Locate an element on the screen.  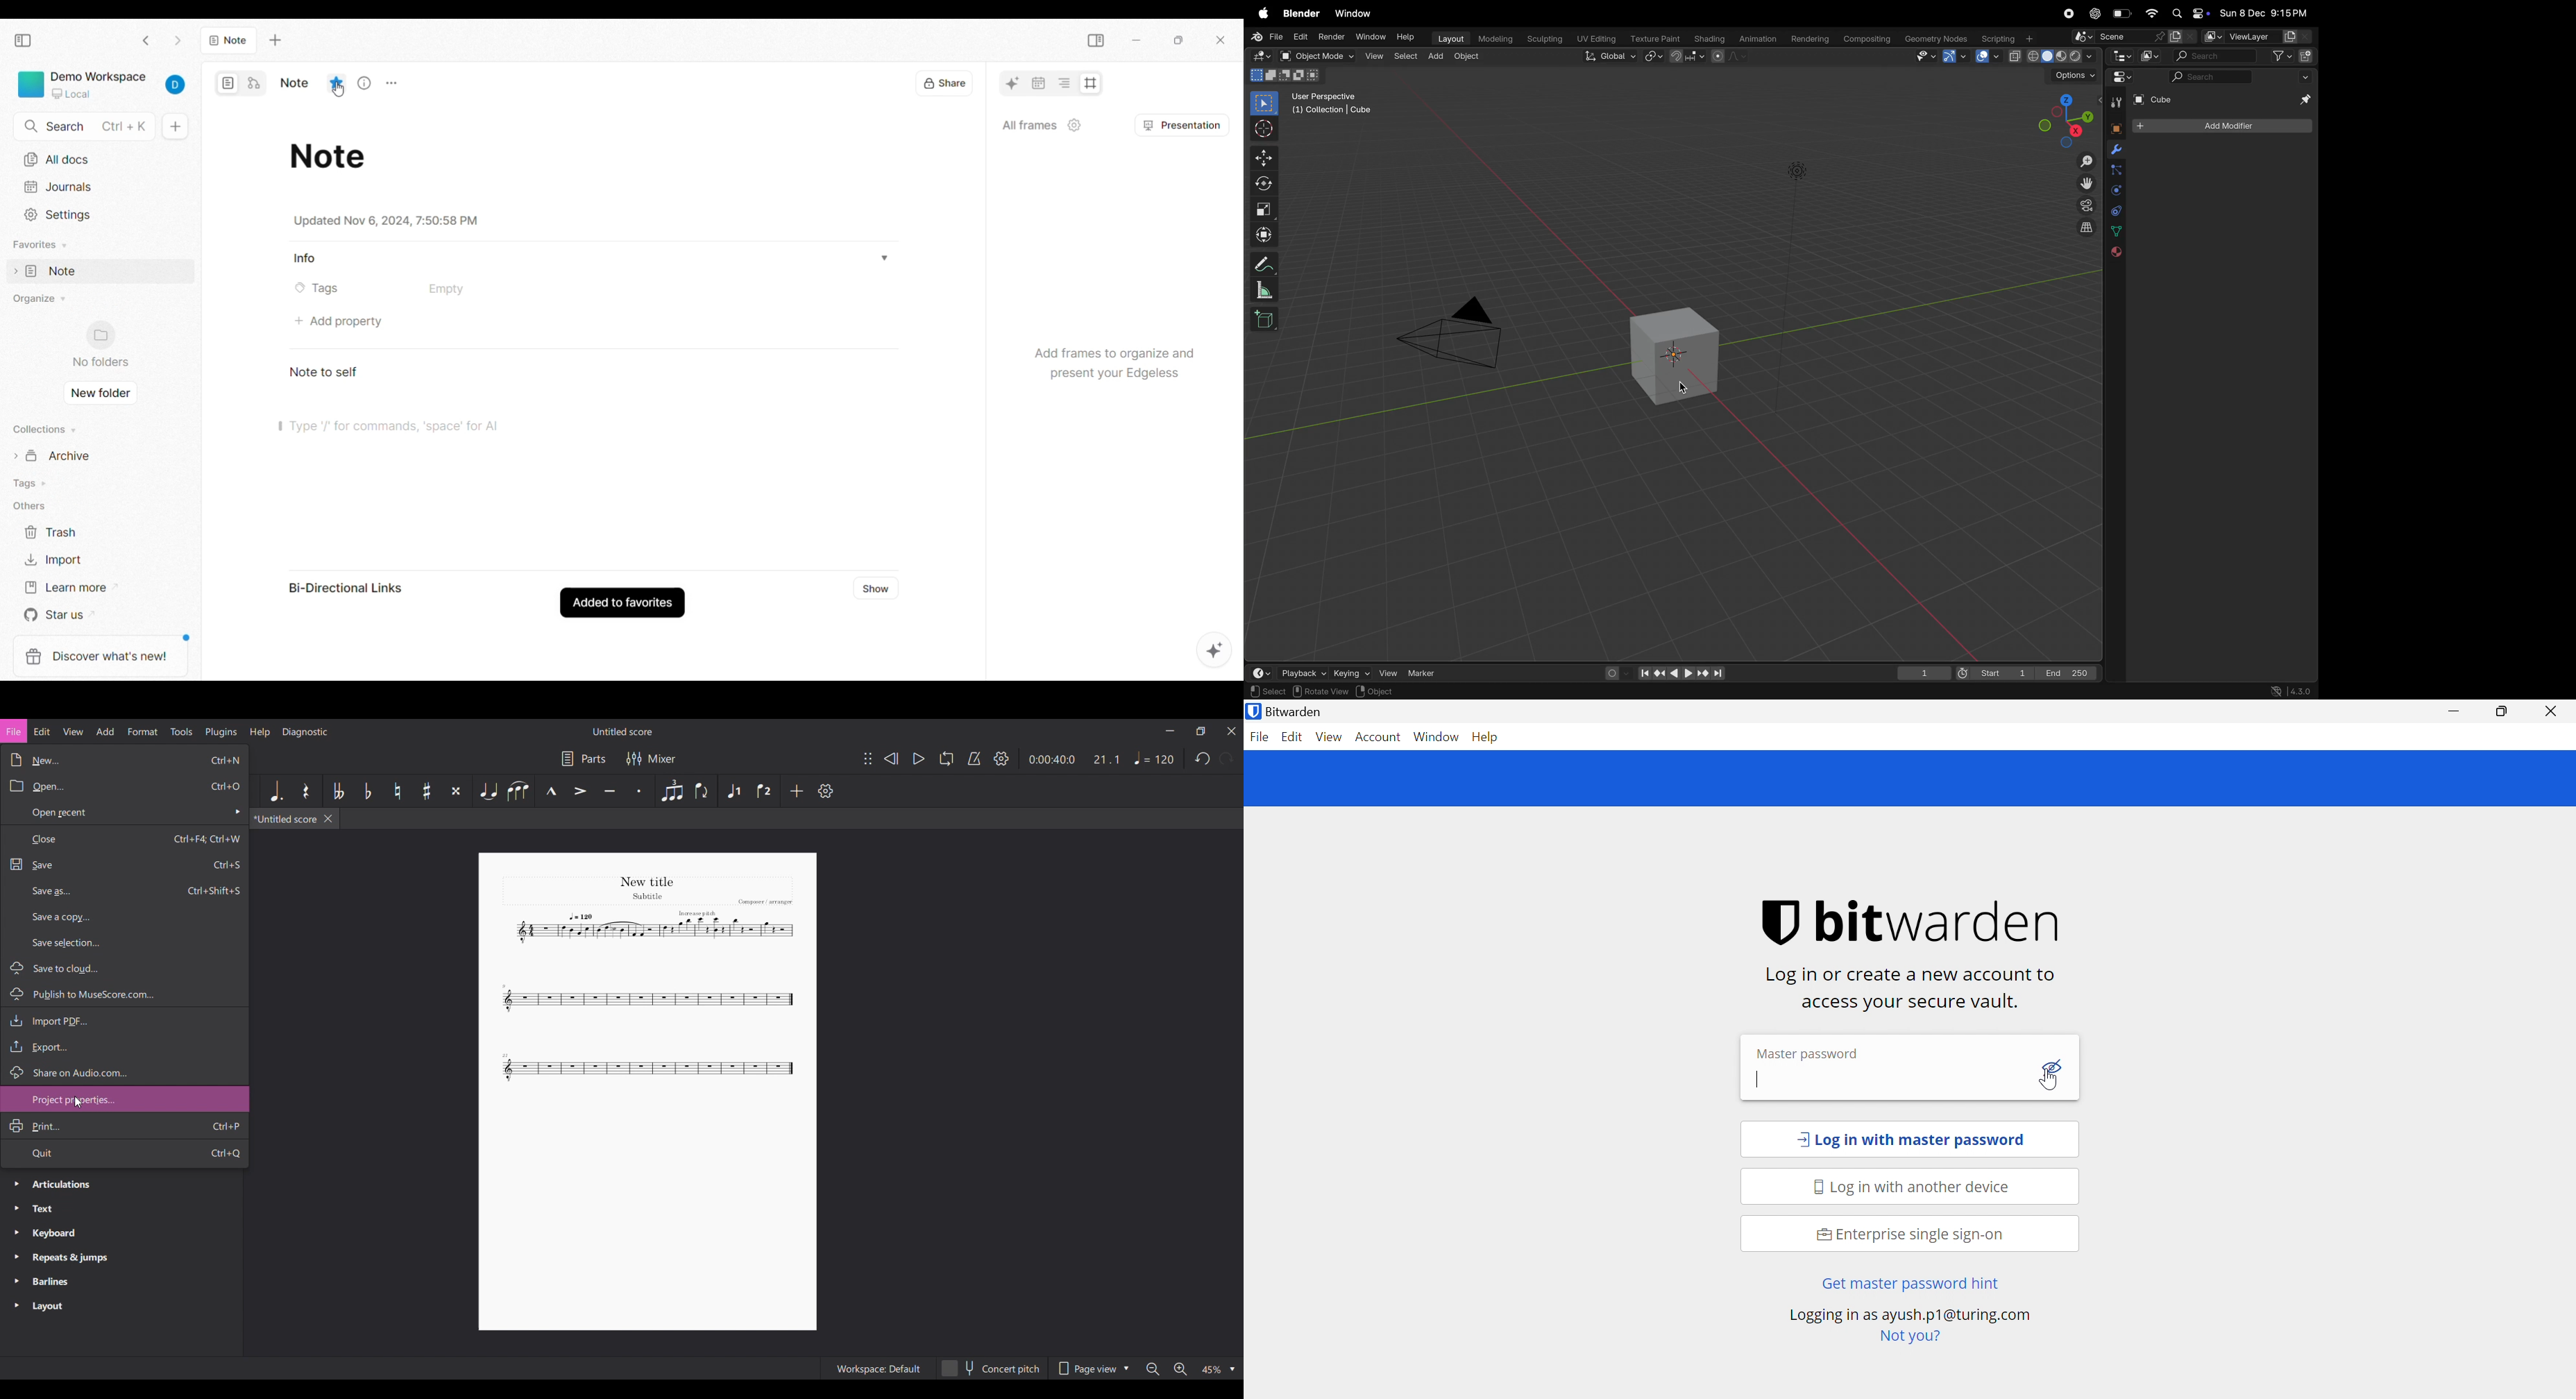
Project properties..., current selection highlighted is located at coordinates (125, 1098).